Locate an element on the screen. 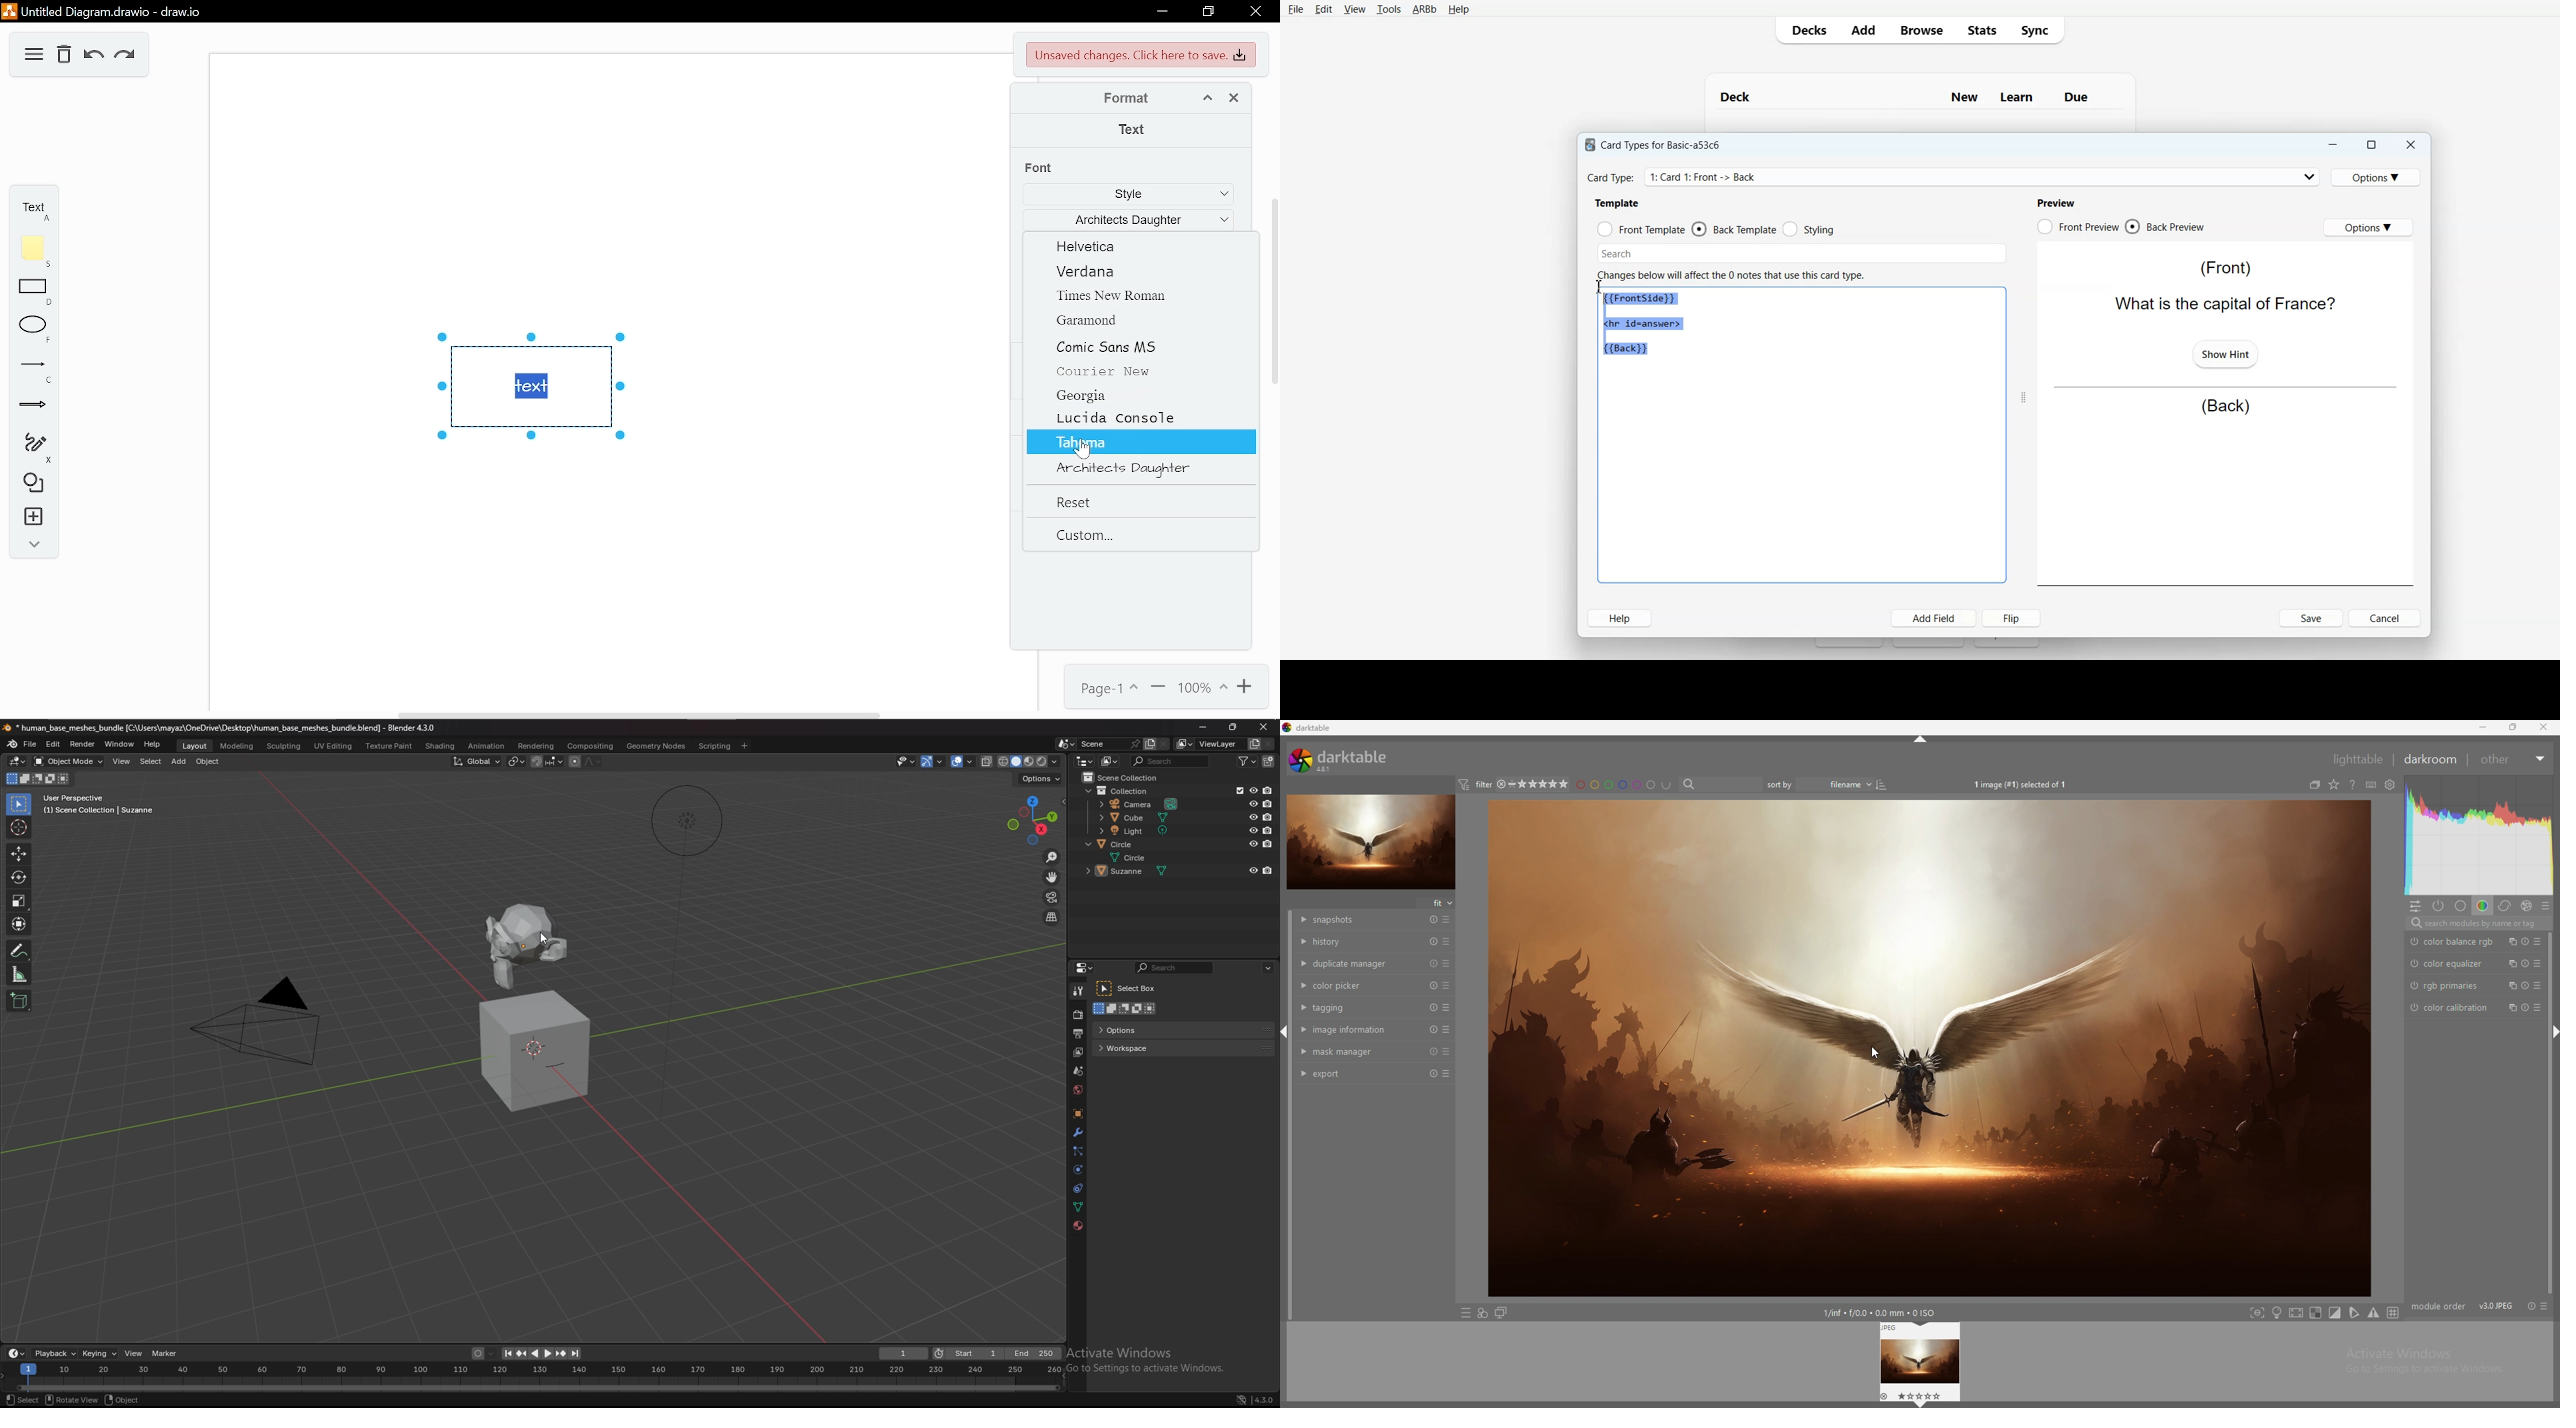 The width and height of the screenshot is (2576, 1428). 4star is located at coordinates (1503, 784).